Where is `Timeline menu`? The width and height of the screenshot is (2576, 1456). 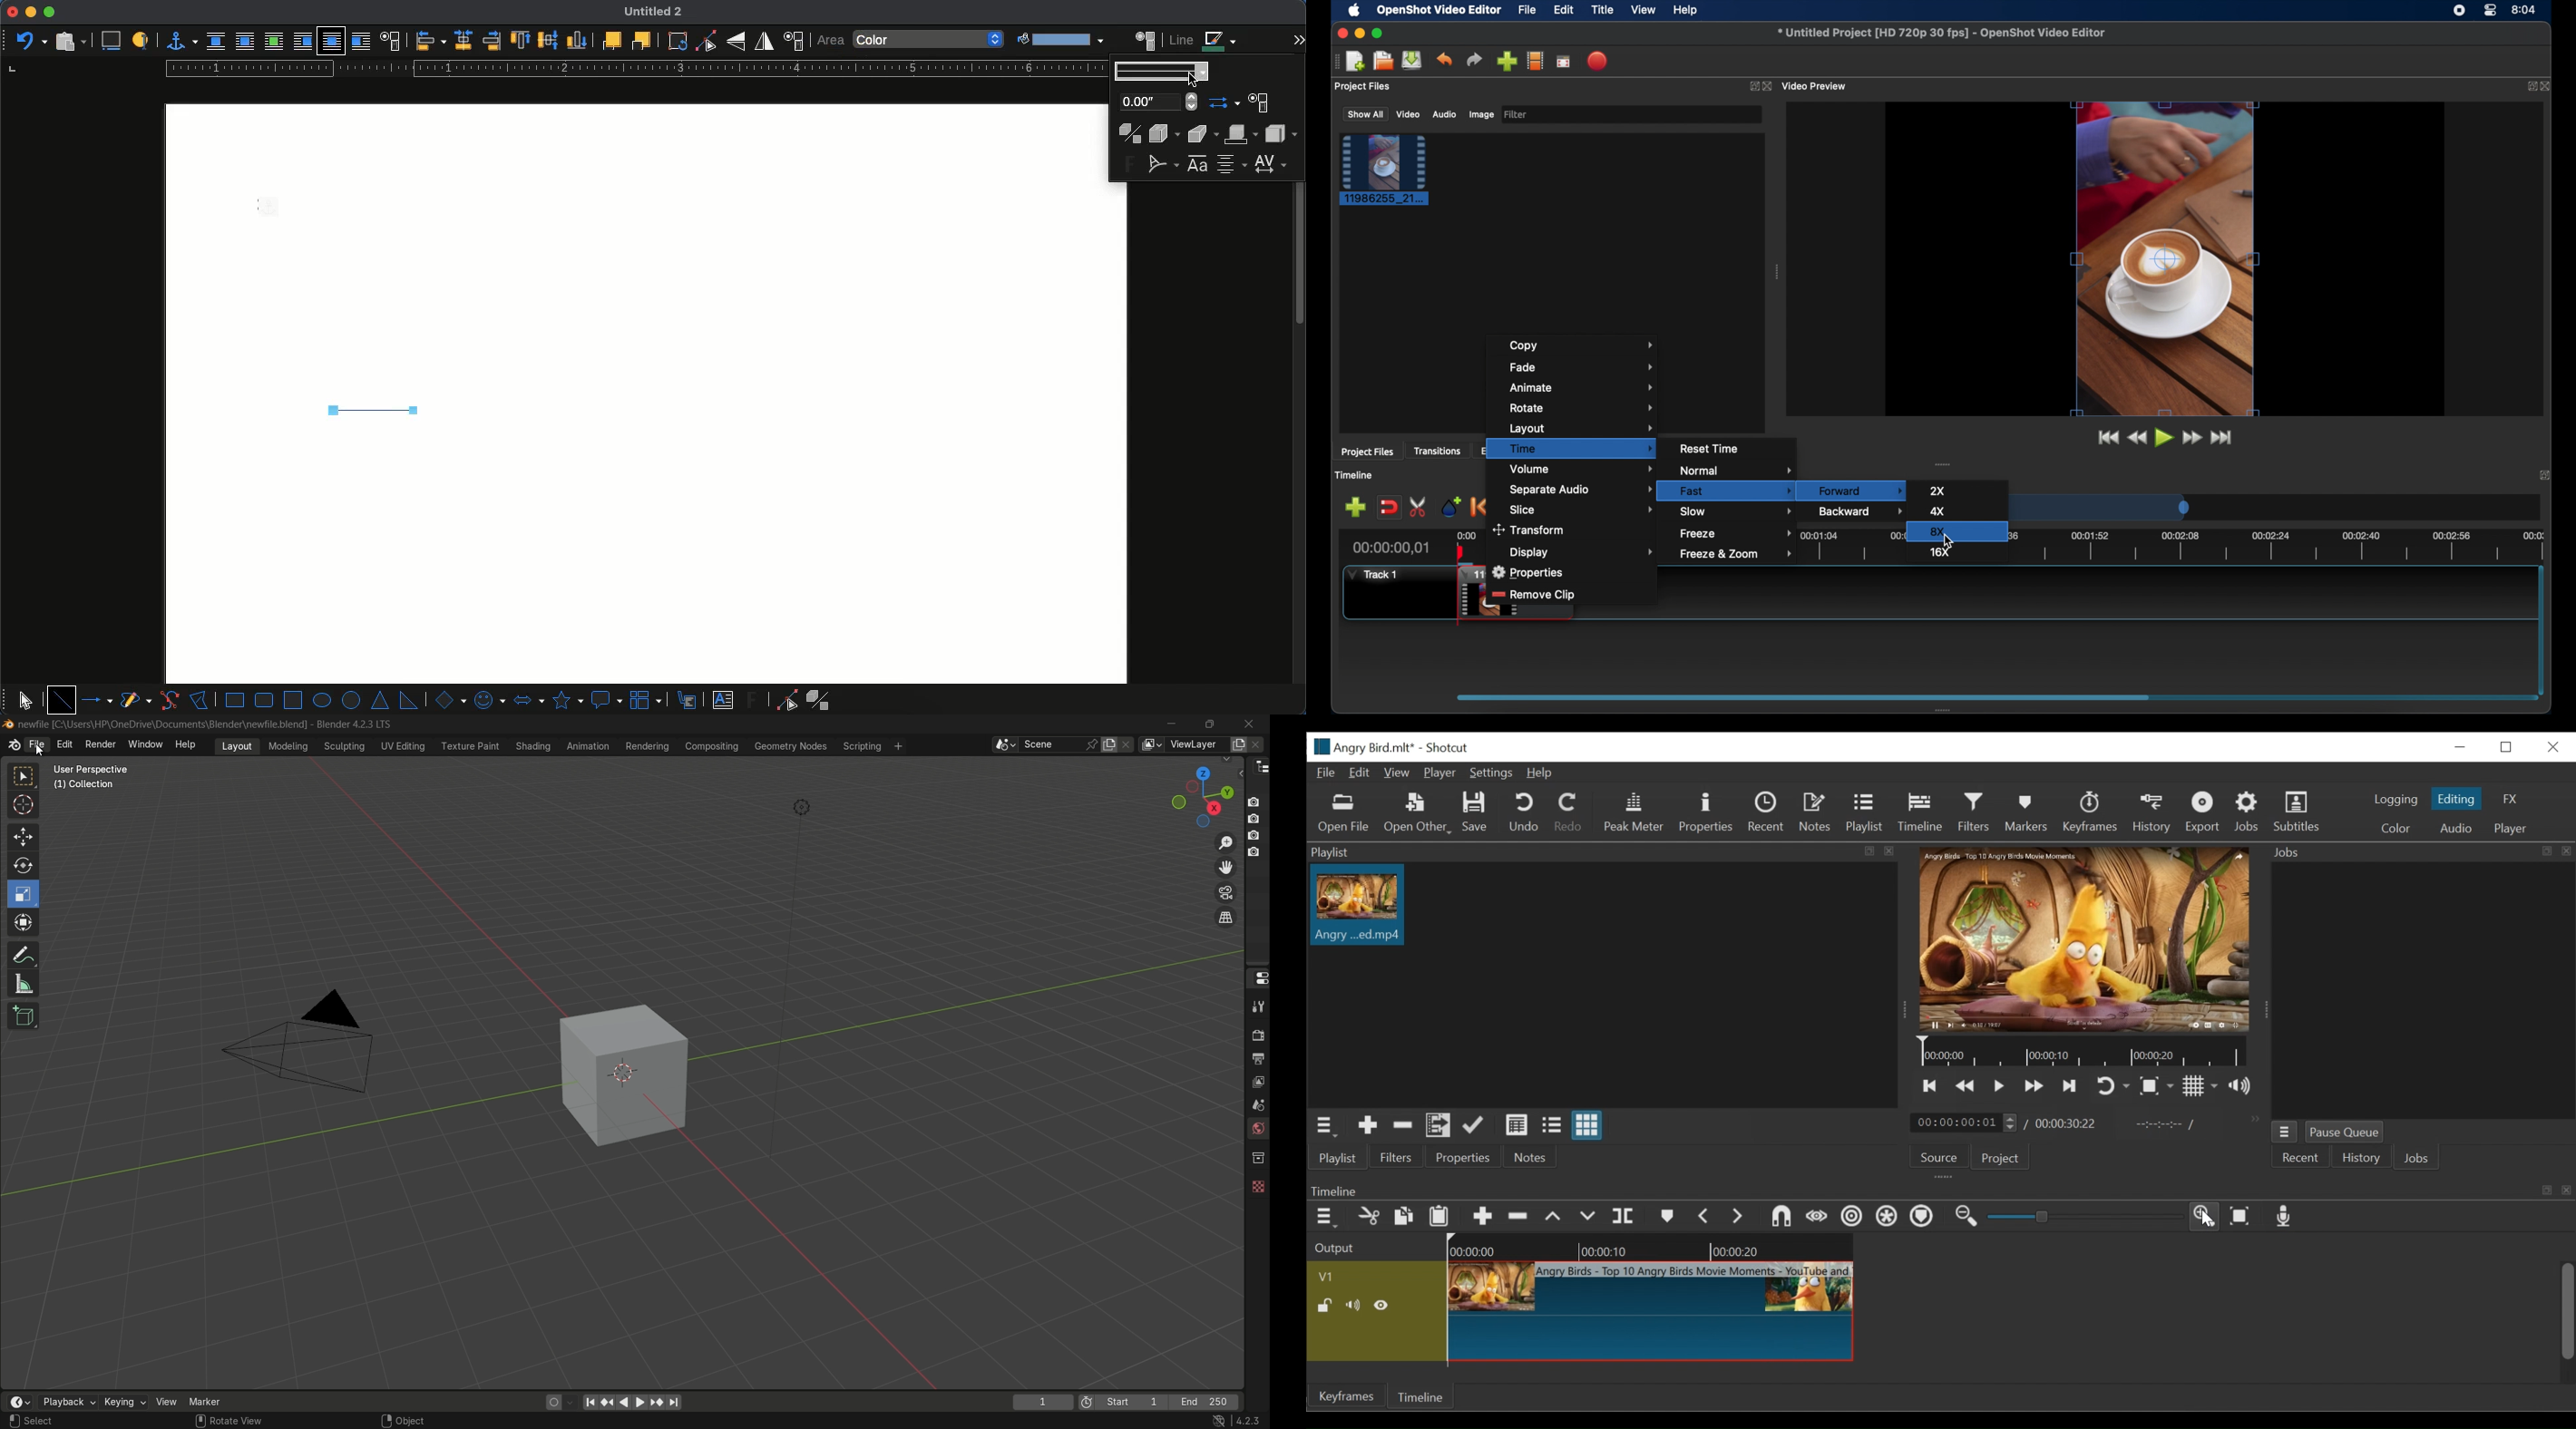 Timeline menu is located at coordinates (1327, 1217).